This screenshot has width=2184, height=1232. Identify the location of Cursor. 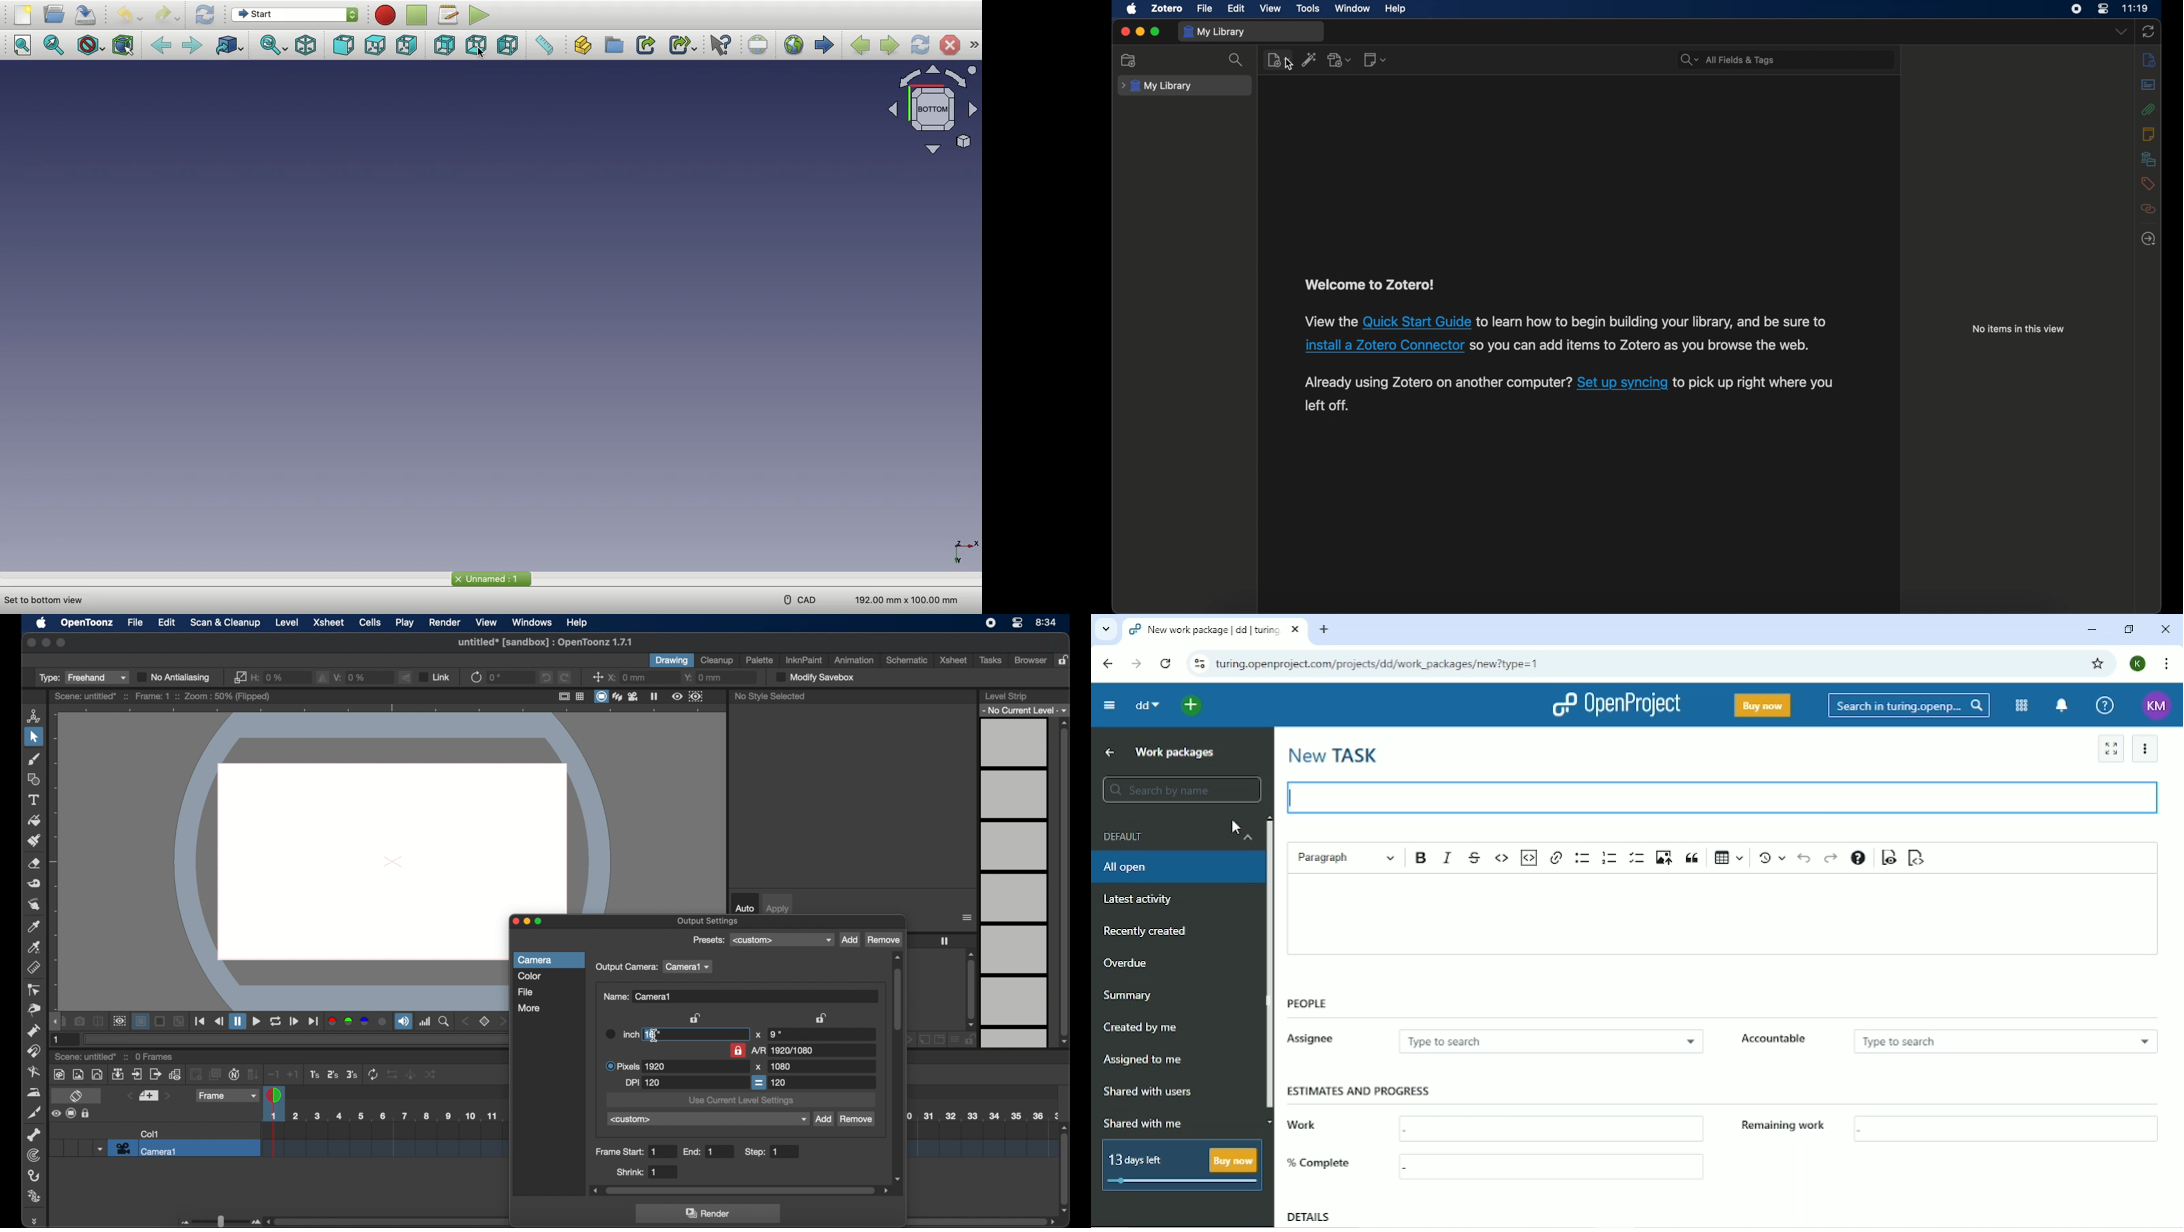
(482, 54).